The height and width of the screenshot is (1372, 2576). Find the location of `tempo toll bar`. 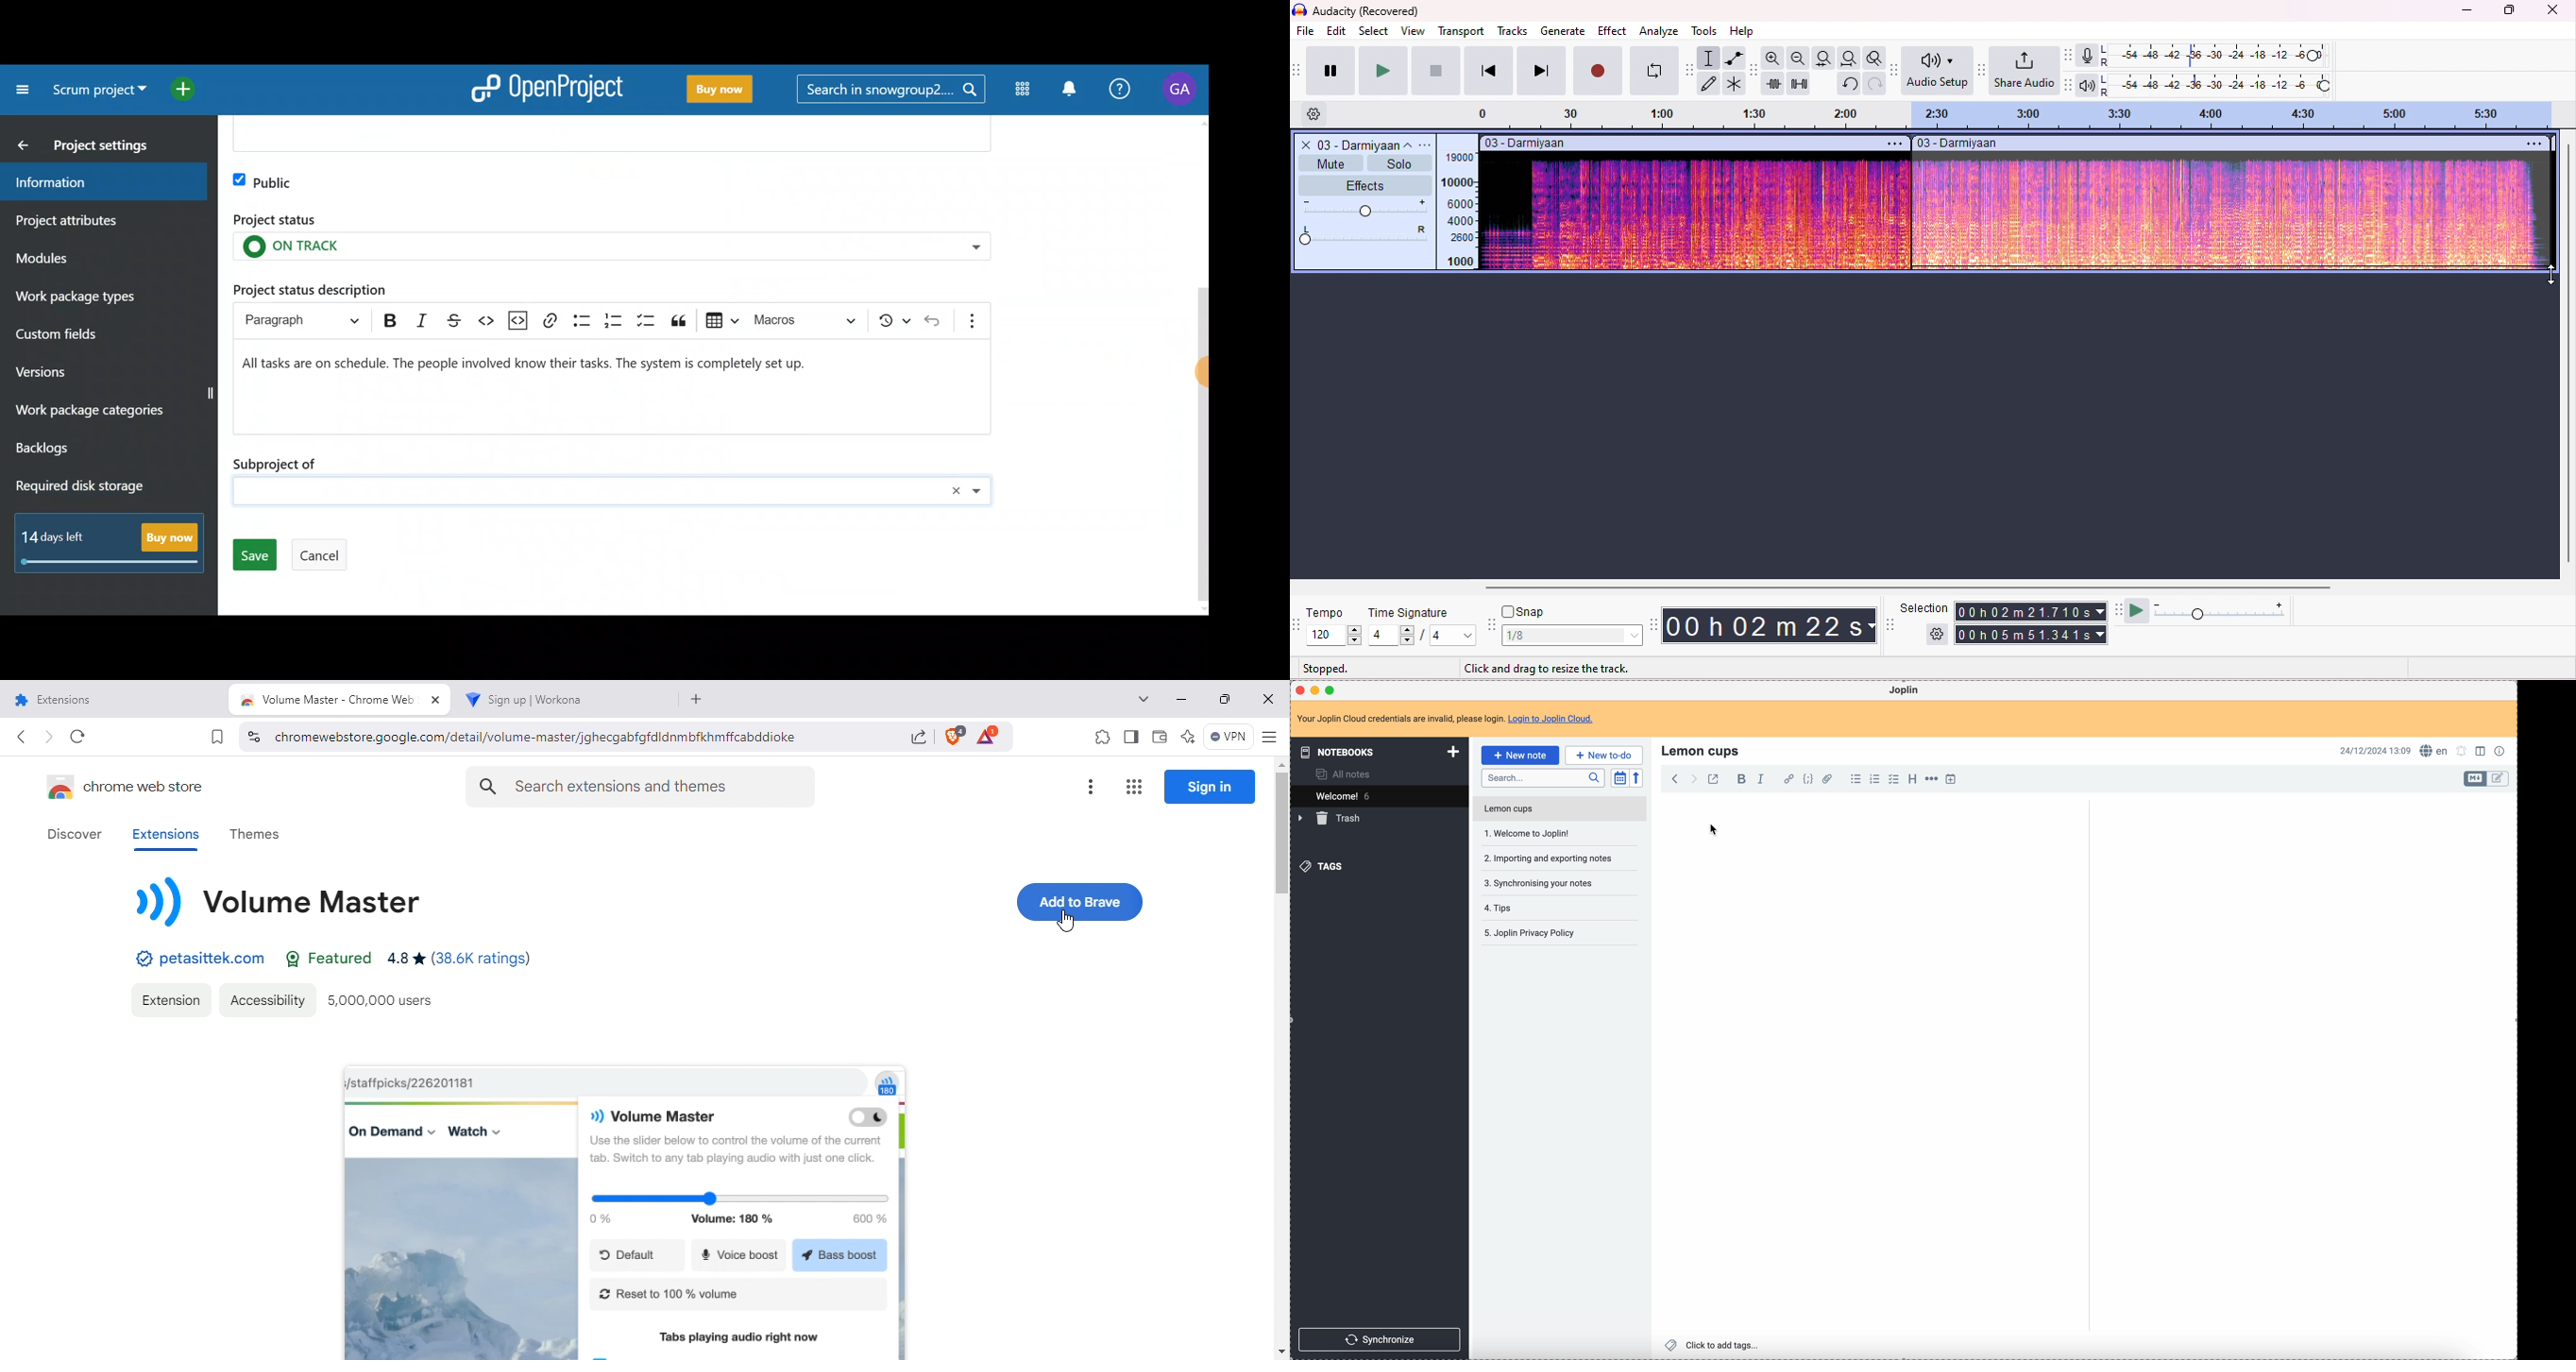

tempo toll bar is located at coordinates (1298, 623).